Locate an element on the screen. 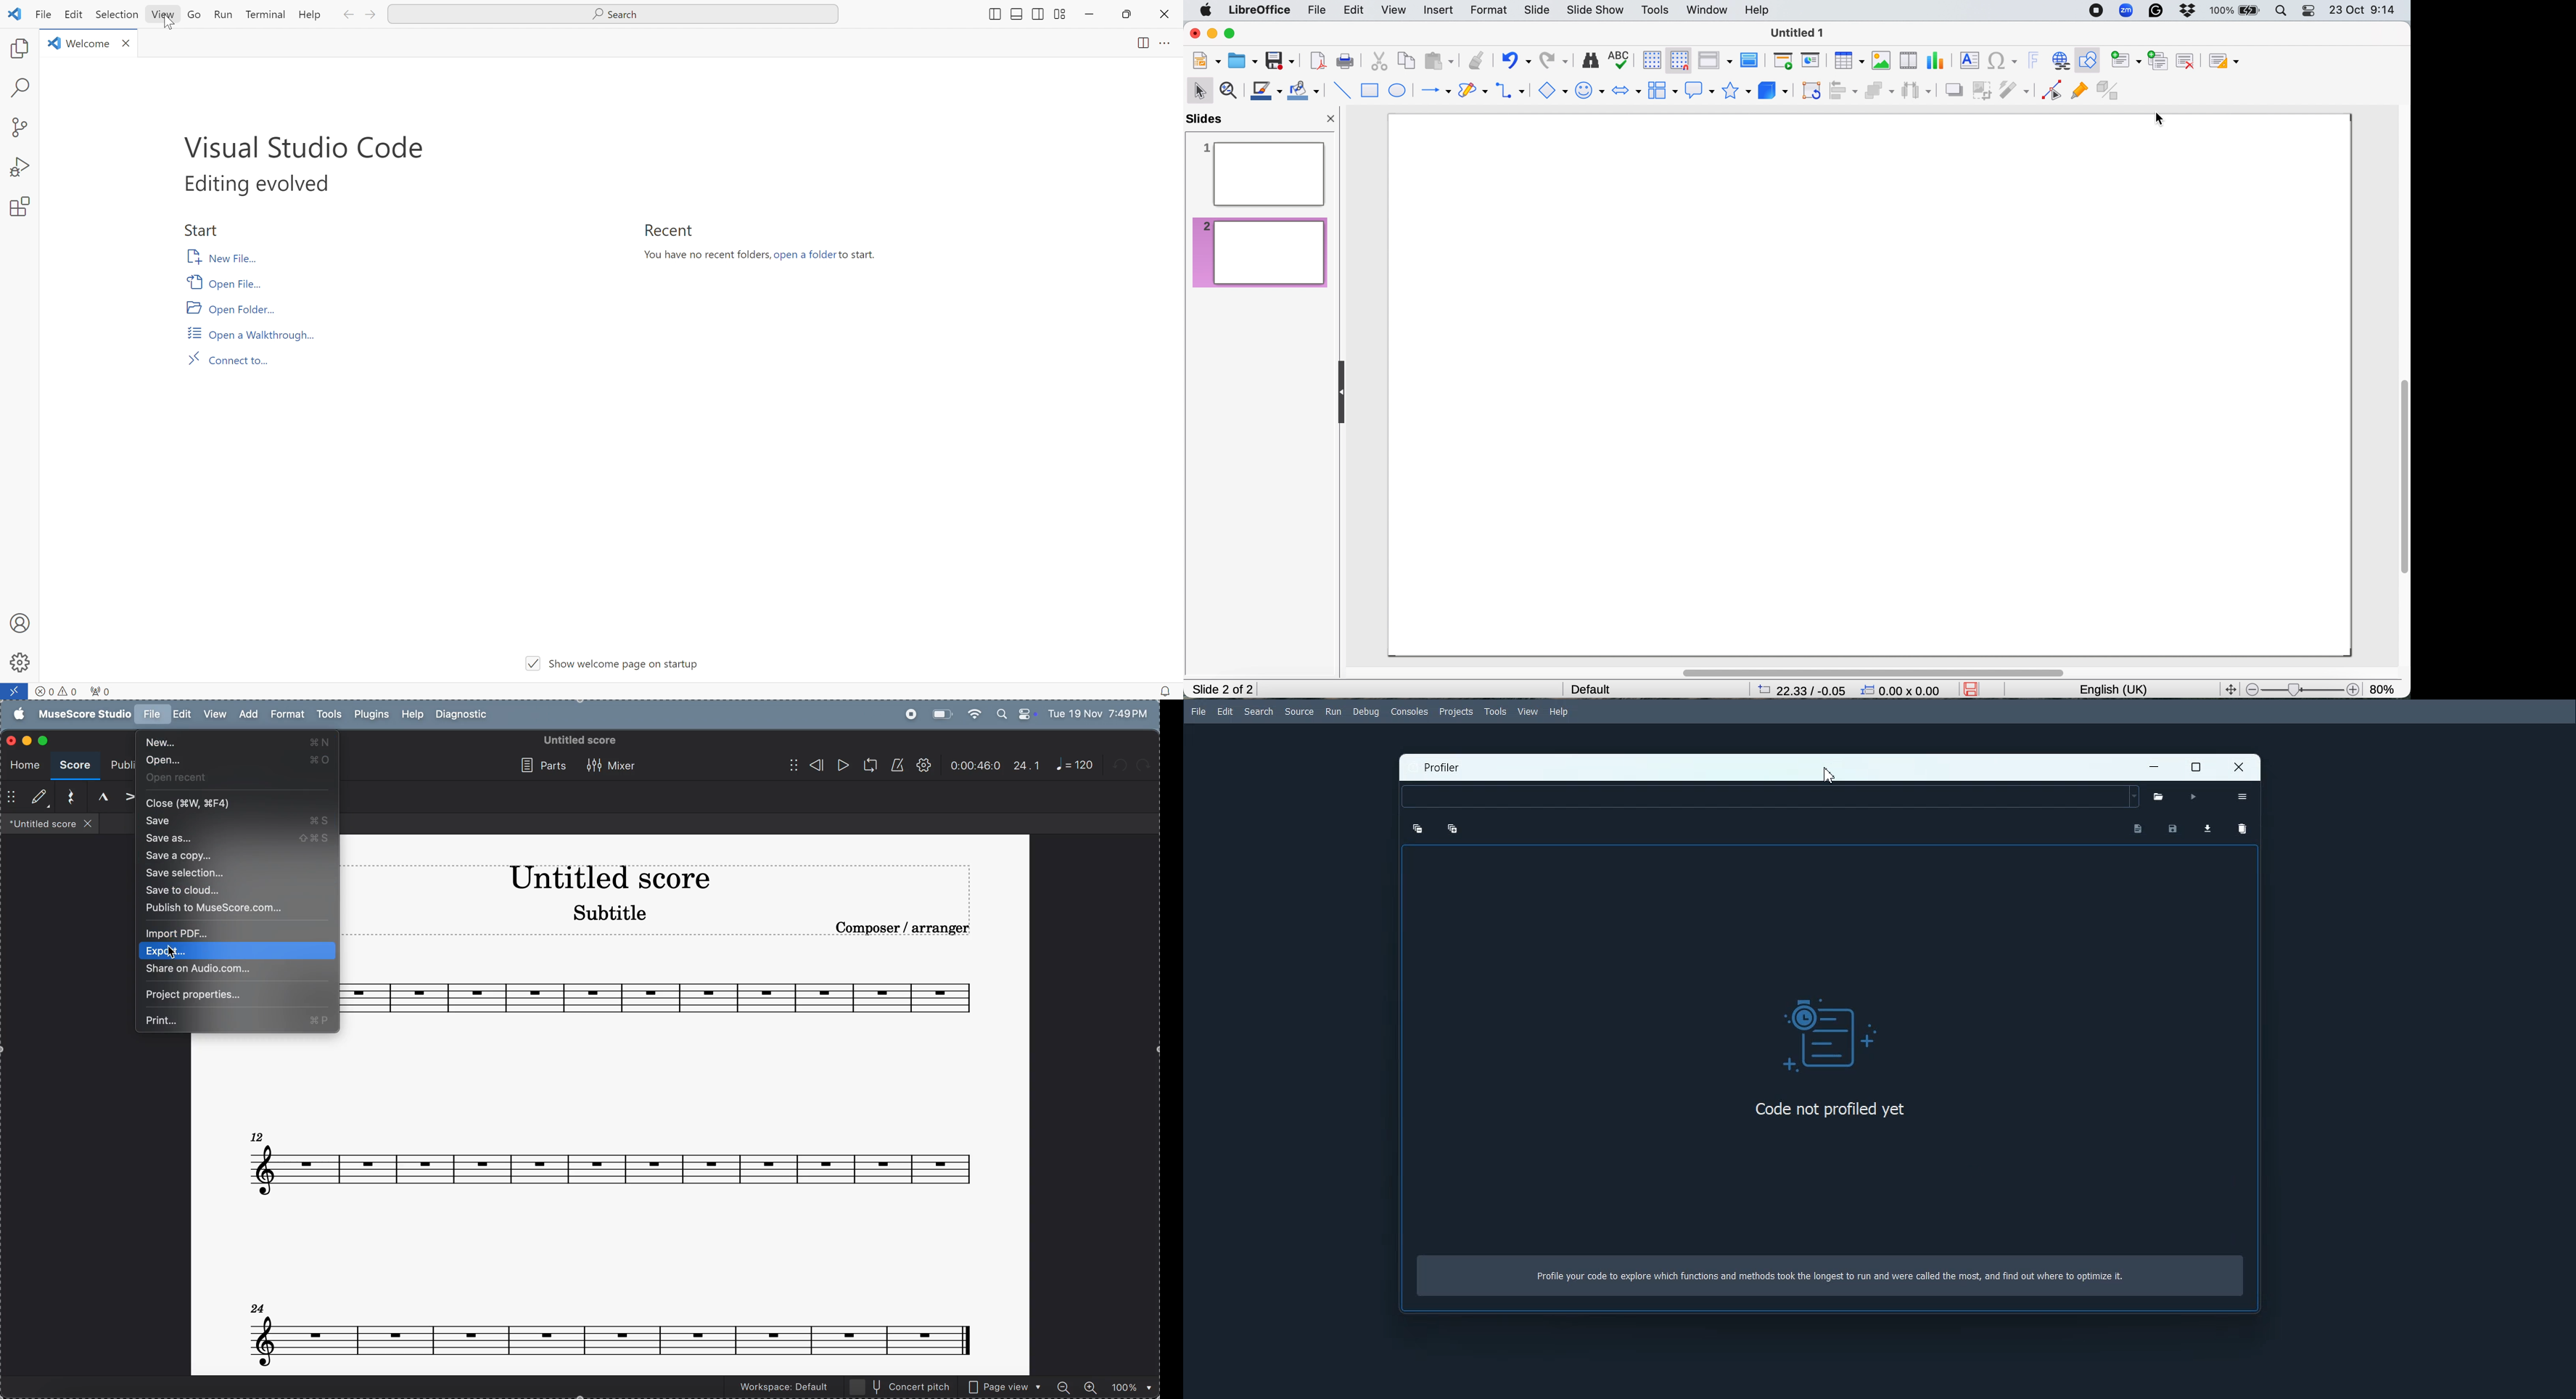 Image resolution: width=2576 pixels, height=1400 pixels. edit is located at coordinates (1356, 11).